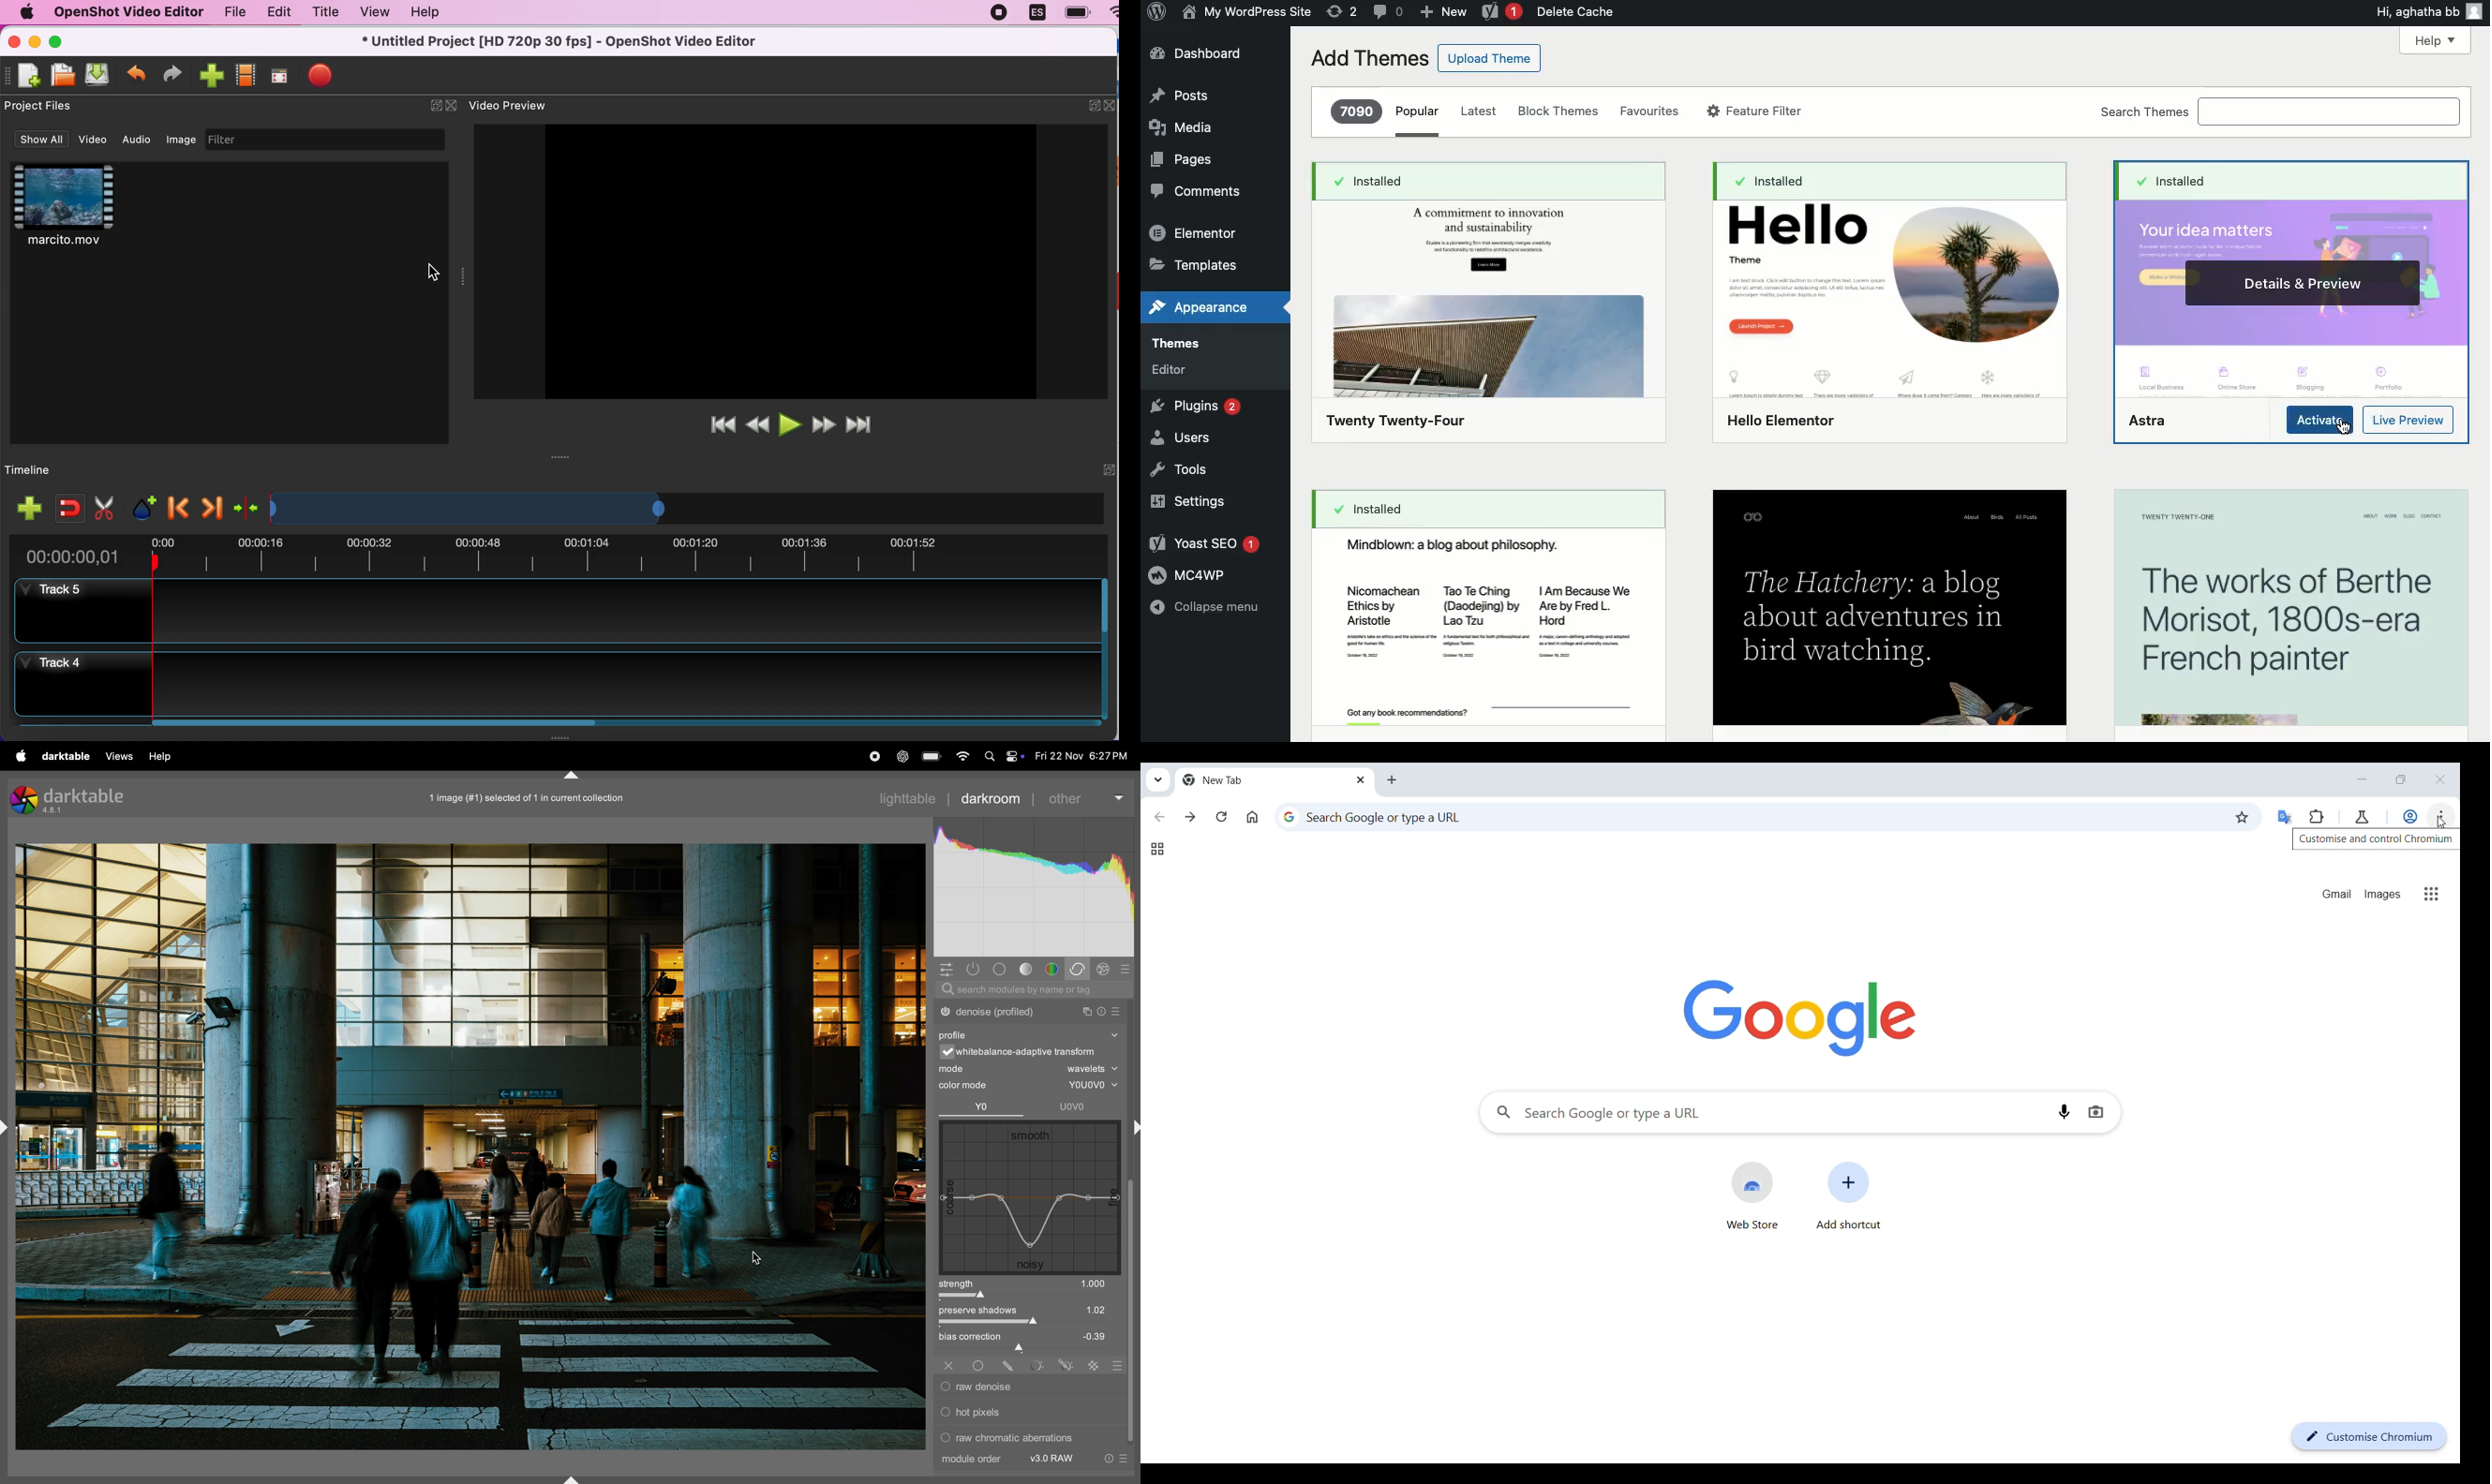  Describe the element at coordinates (80, 797) in the screenshot. I see `darktable version` at that location.